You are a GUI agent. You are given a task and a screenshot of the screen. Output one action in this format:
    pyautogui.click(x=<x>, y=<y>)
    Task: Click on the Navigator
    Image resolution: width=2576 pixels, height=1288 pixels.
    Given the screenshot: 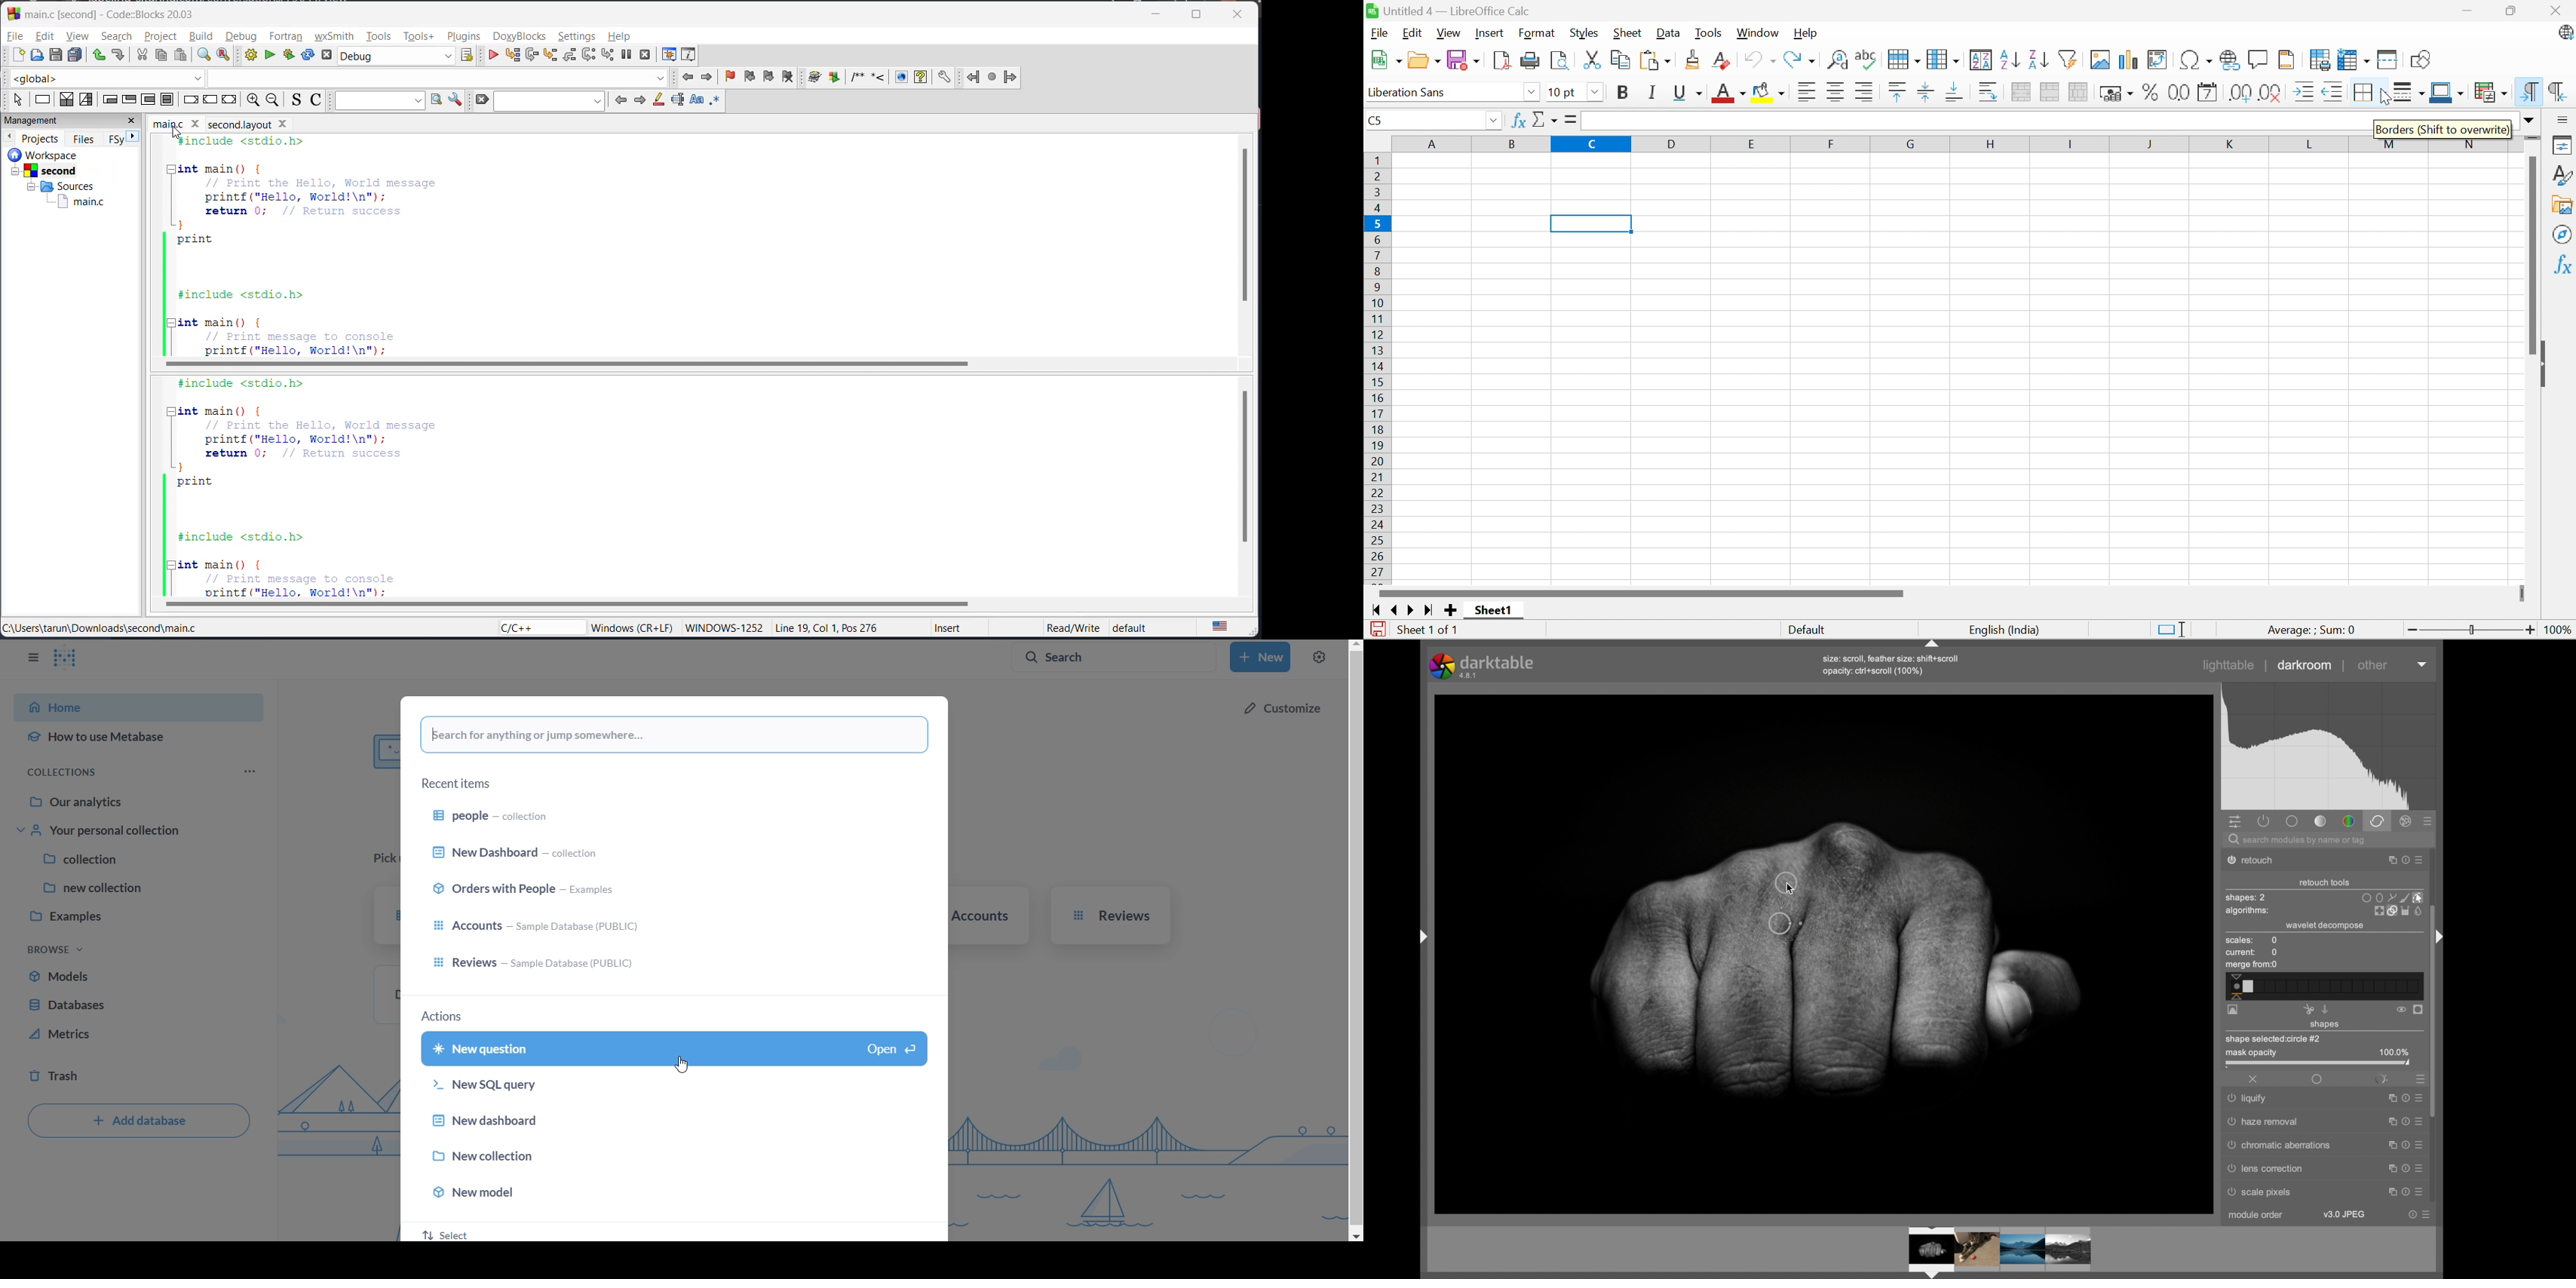 What is the action you would take?
    pyautogui.click(x=2564, y=234)
    